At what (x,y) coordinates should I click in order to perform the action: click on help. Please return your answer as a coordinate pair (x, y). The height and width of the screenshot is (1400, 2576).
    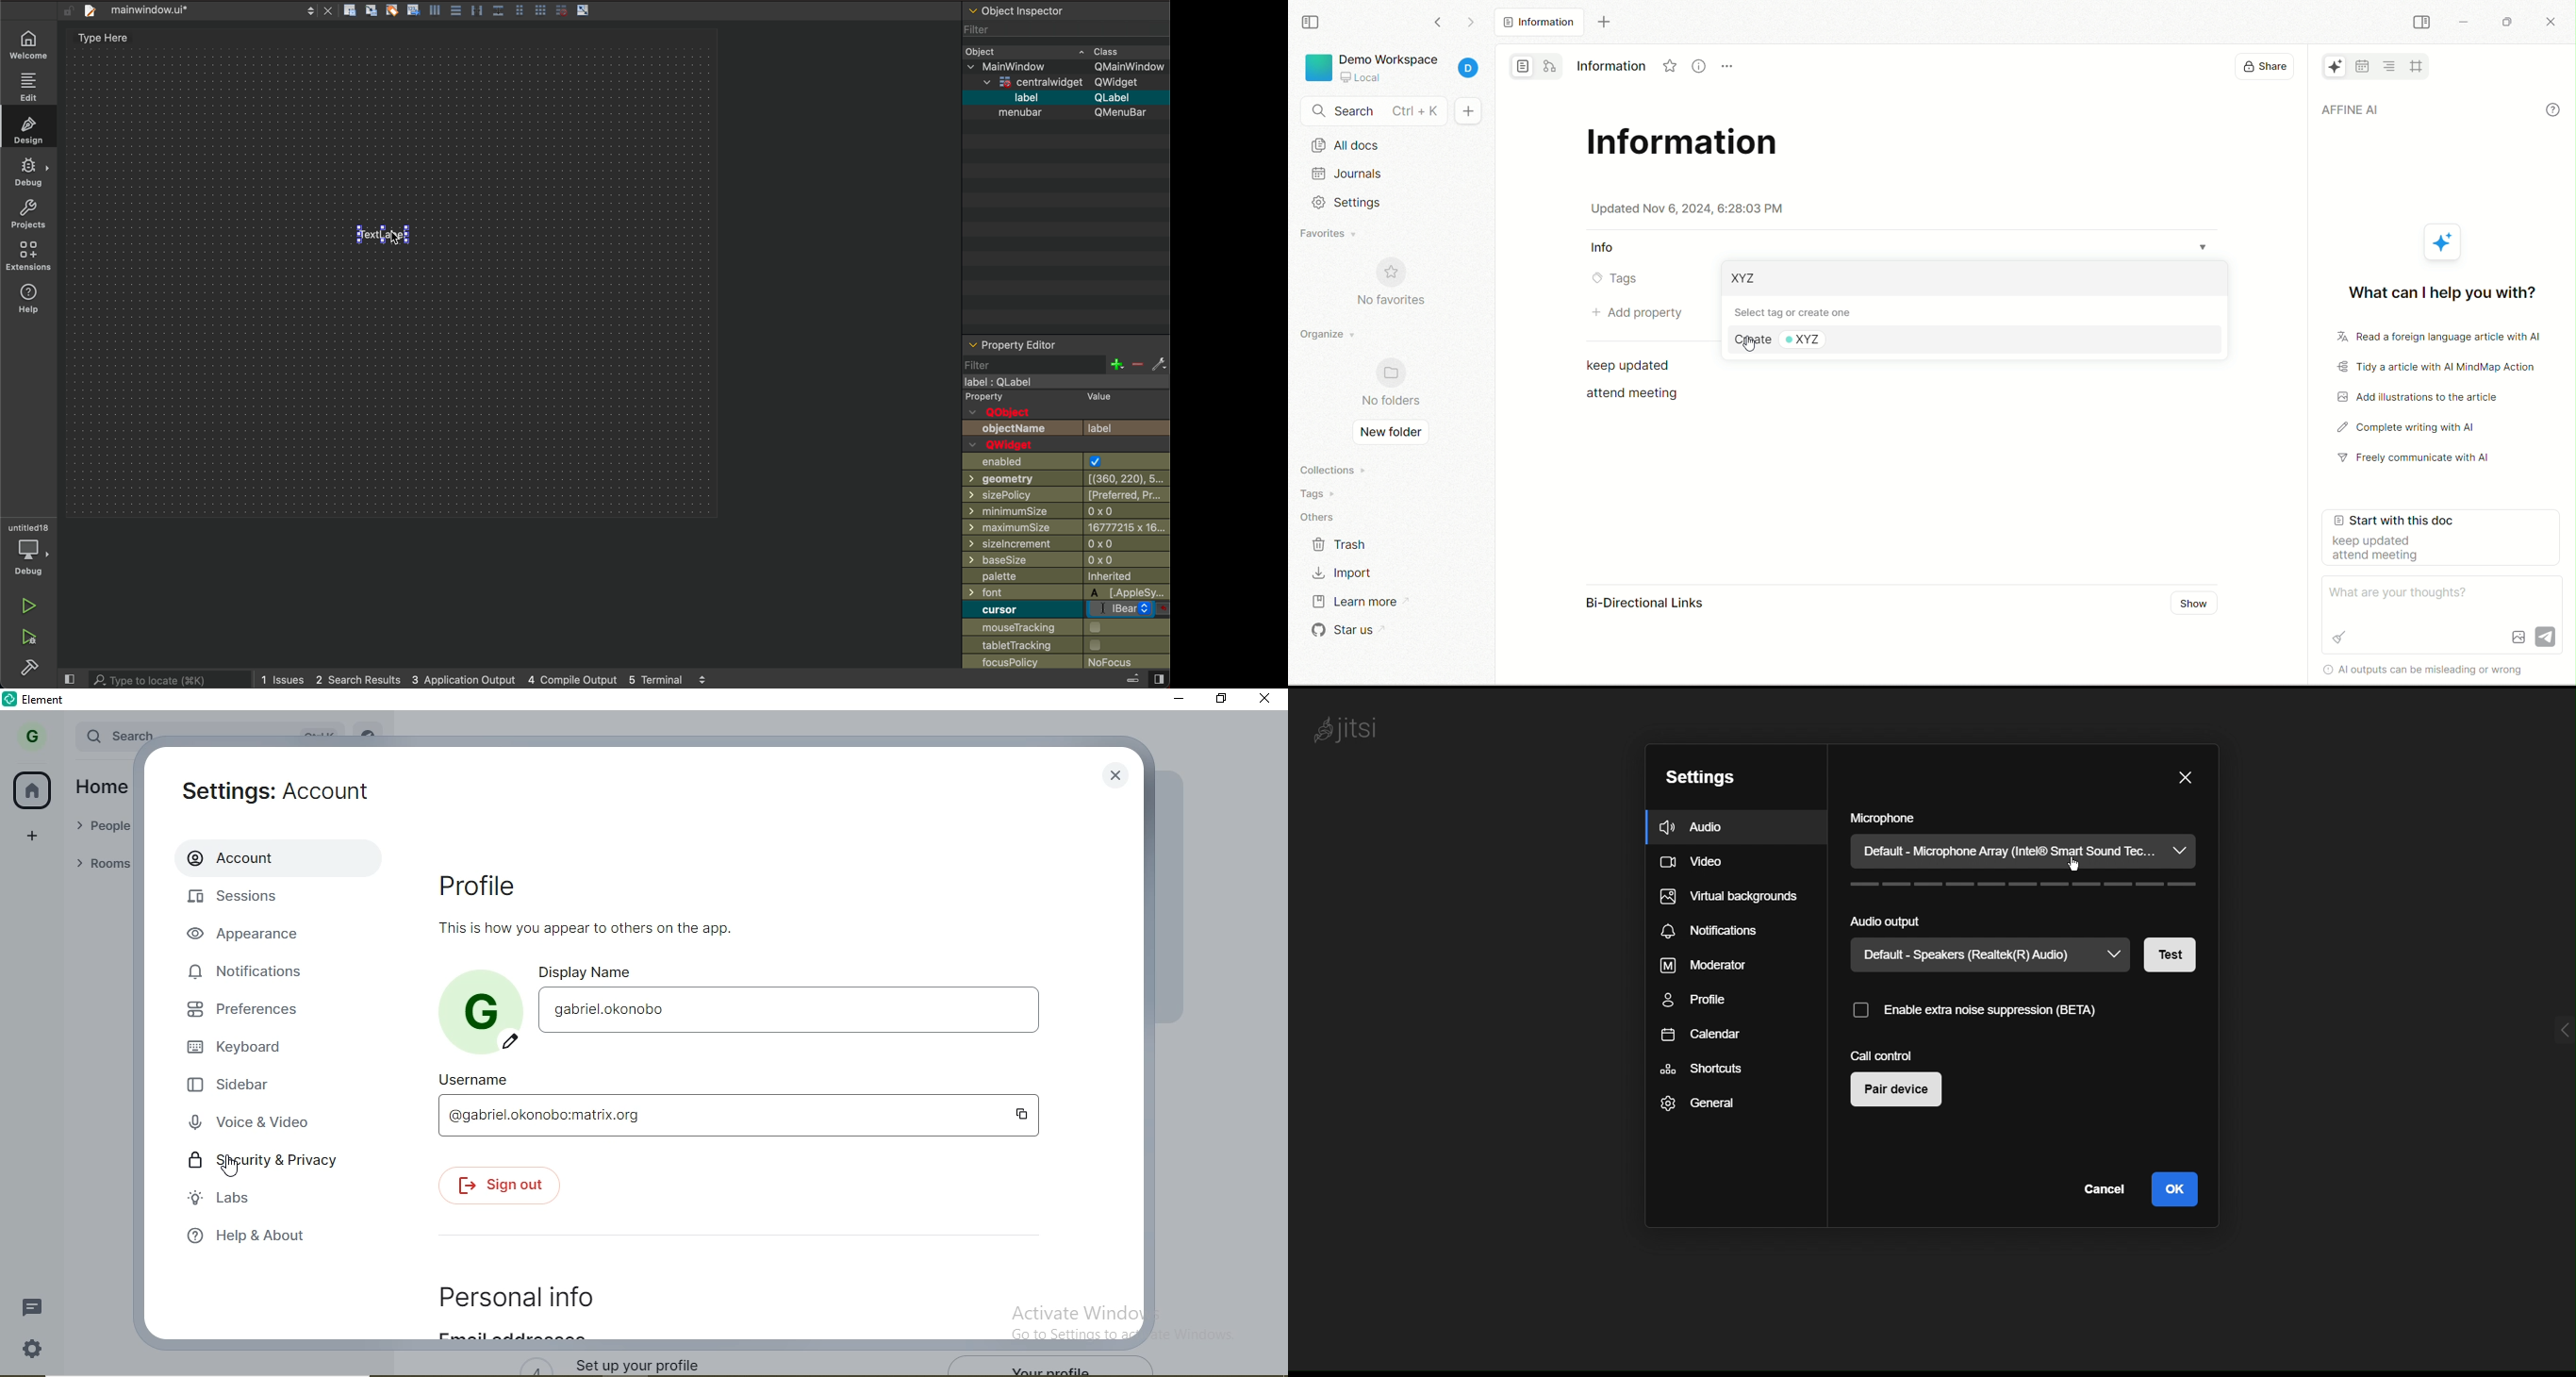
    Looking at the image, I should click on (29, 299).